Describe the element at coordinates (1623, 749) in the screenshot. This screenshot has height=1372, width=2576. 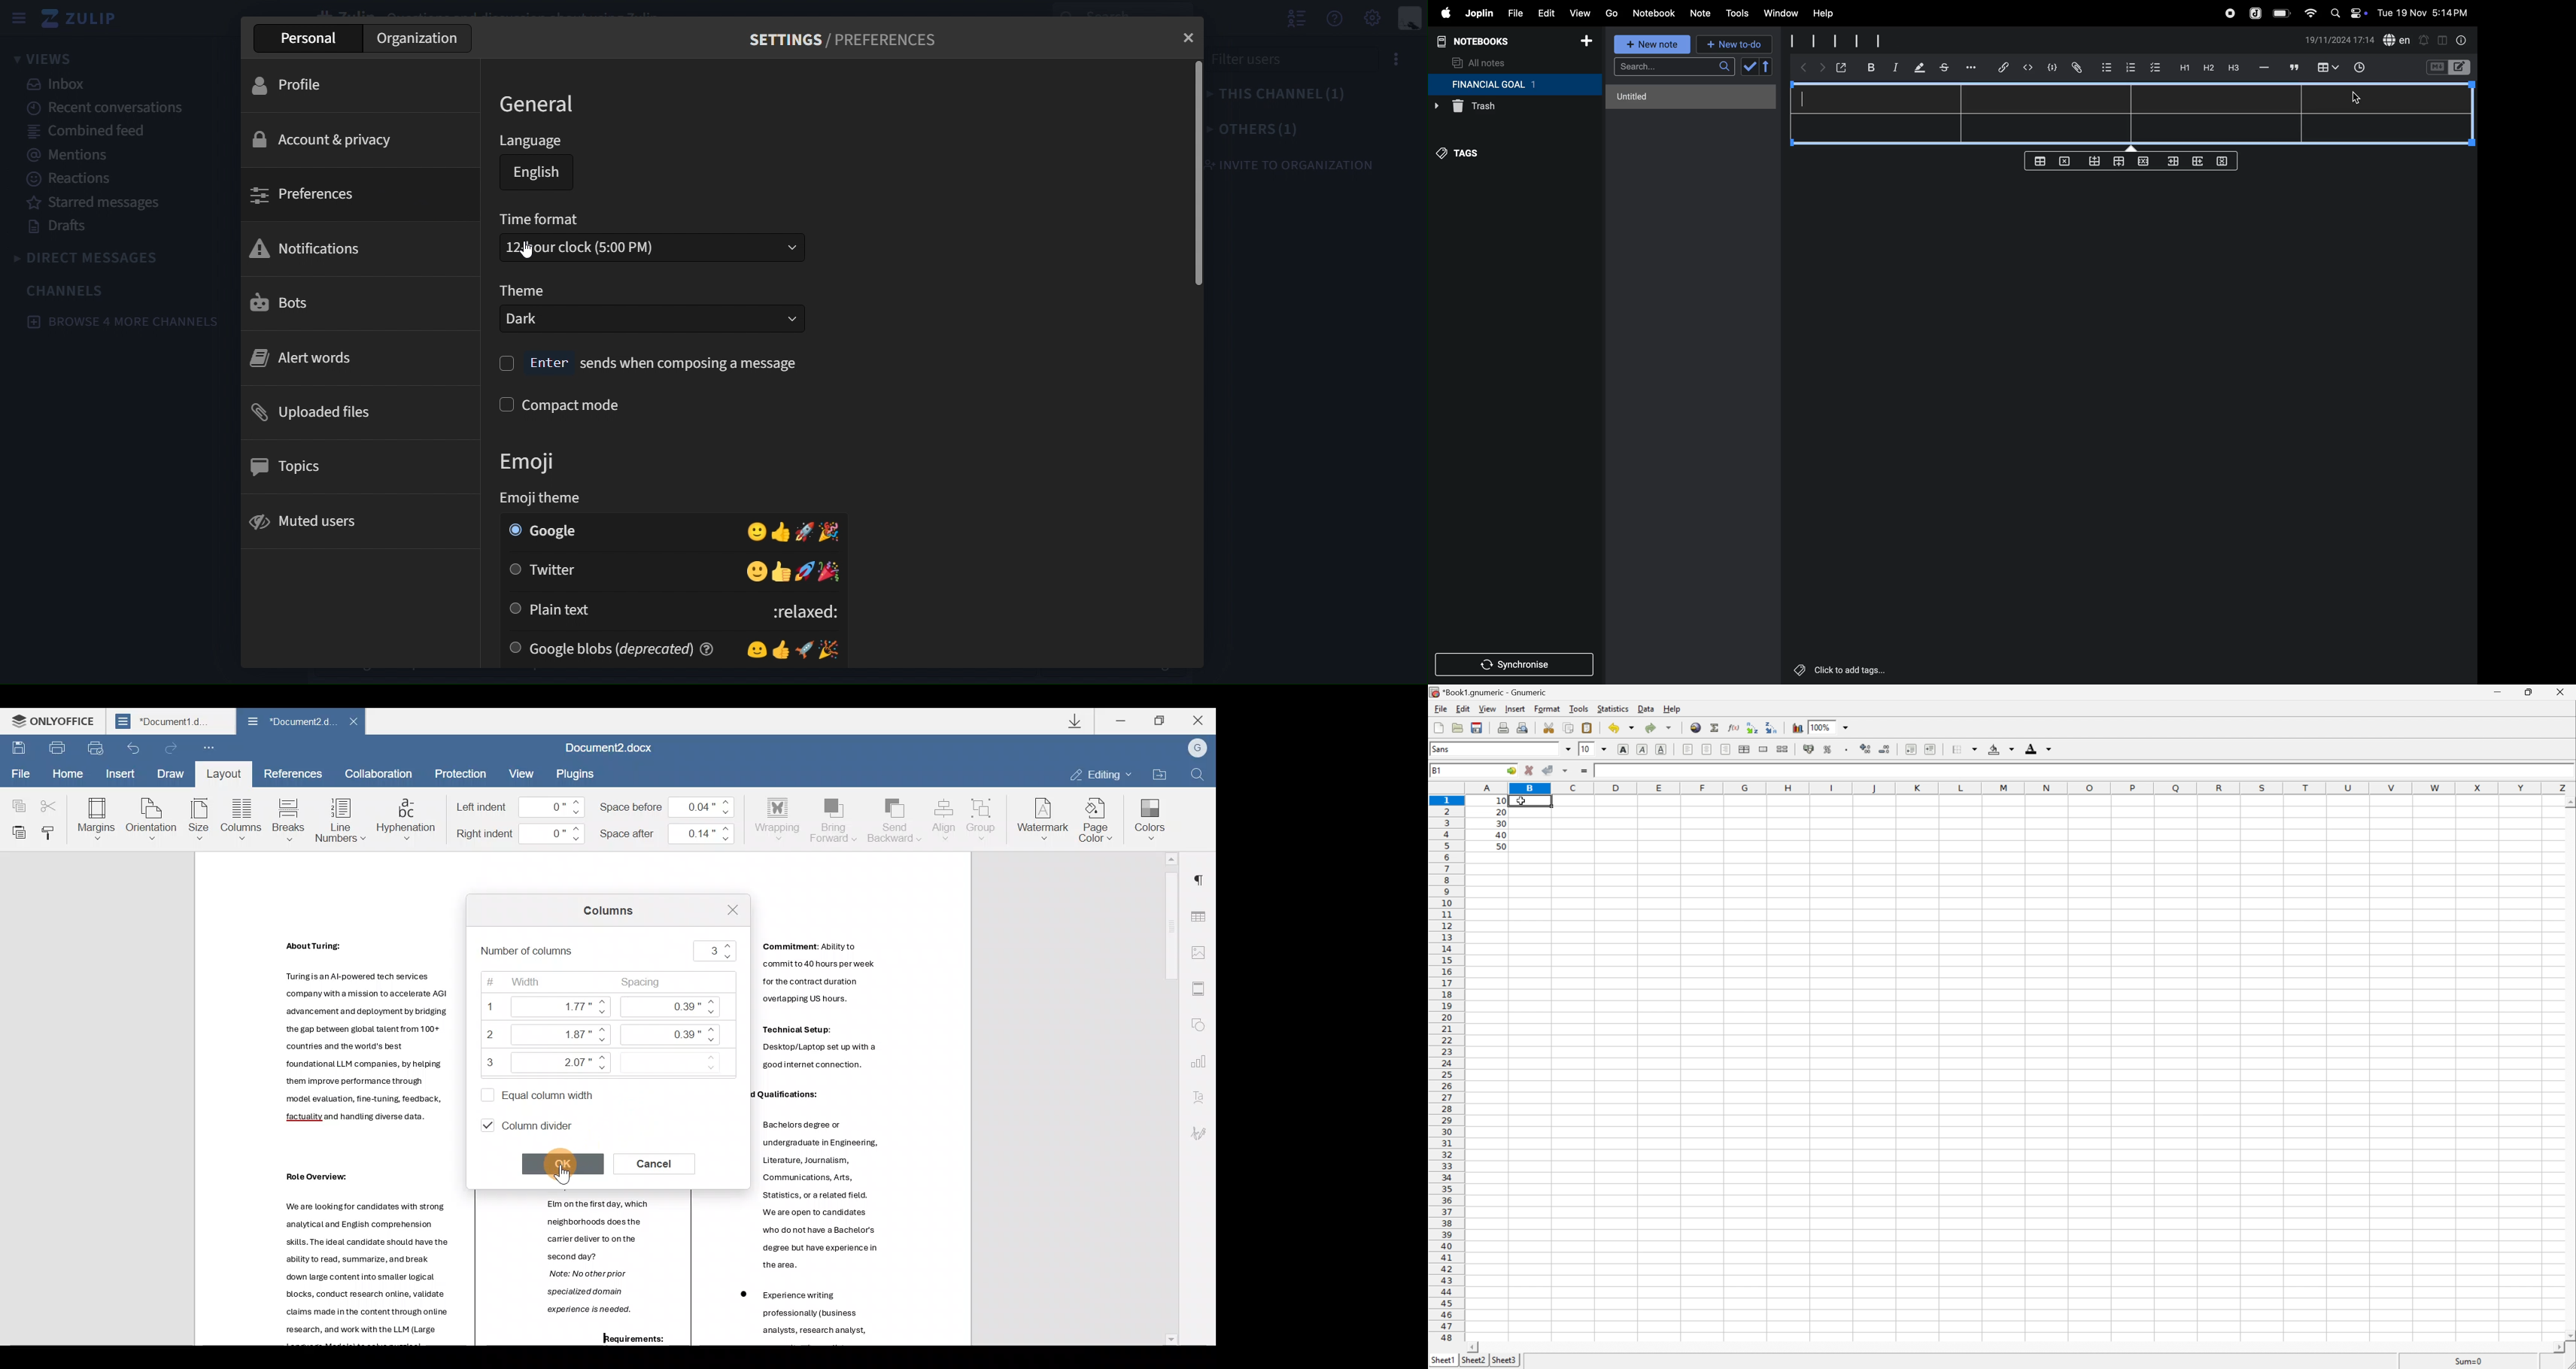
I see `Bold` at that location.